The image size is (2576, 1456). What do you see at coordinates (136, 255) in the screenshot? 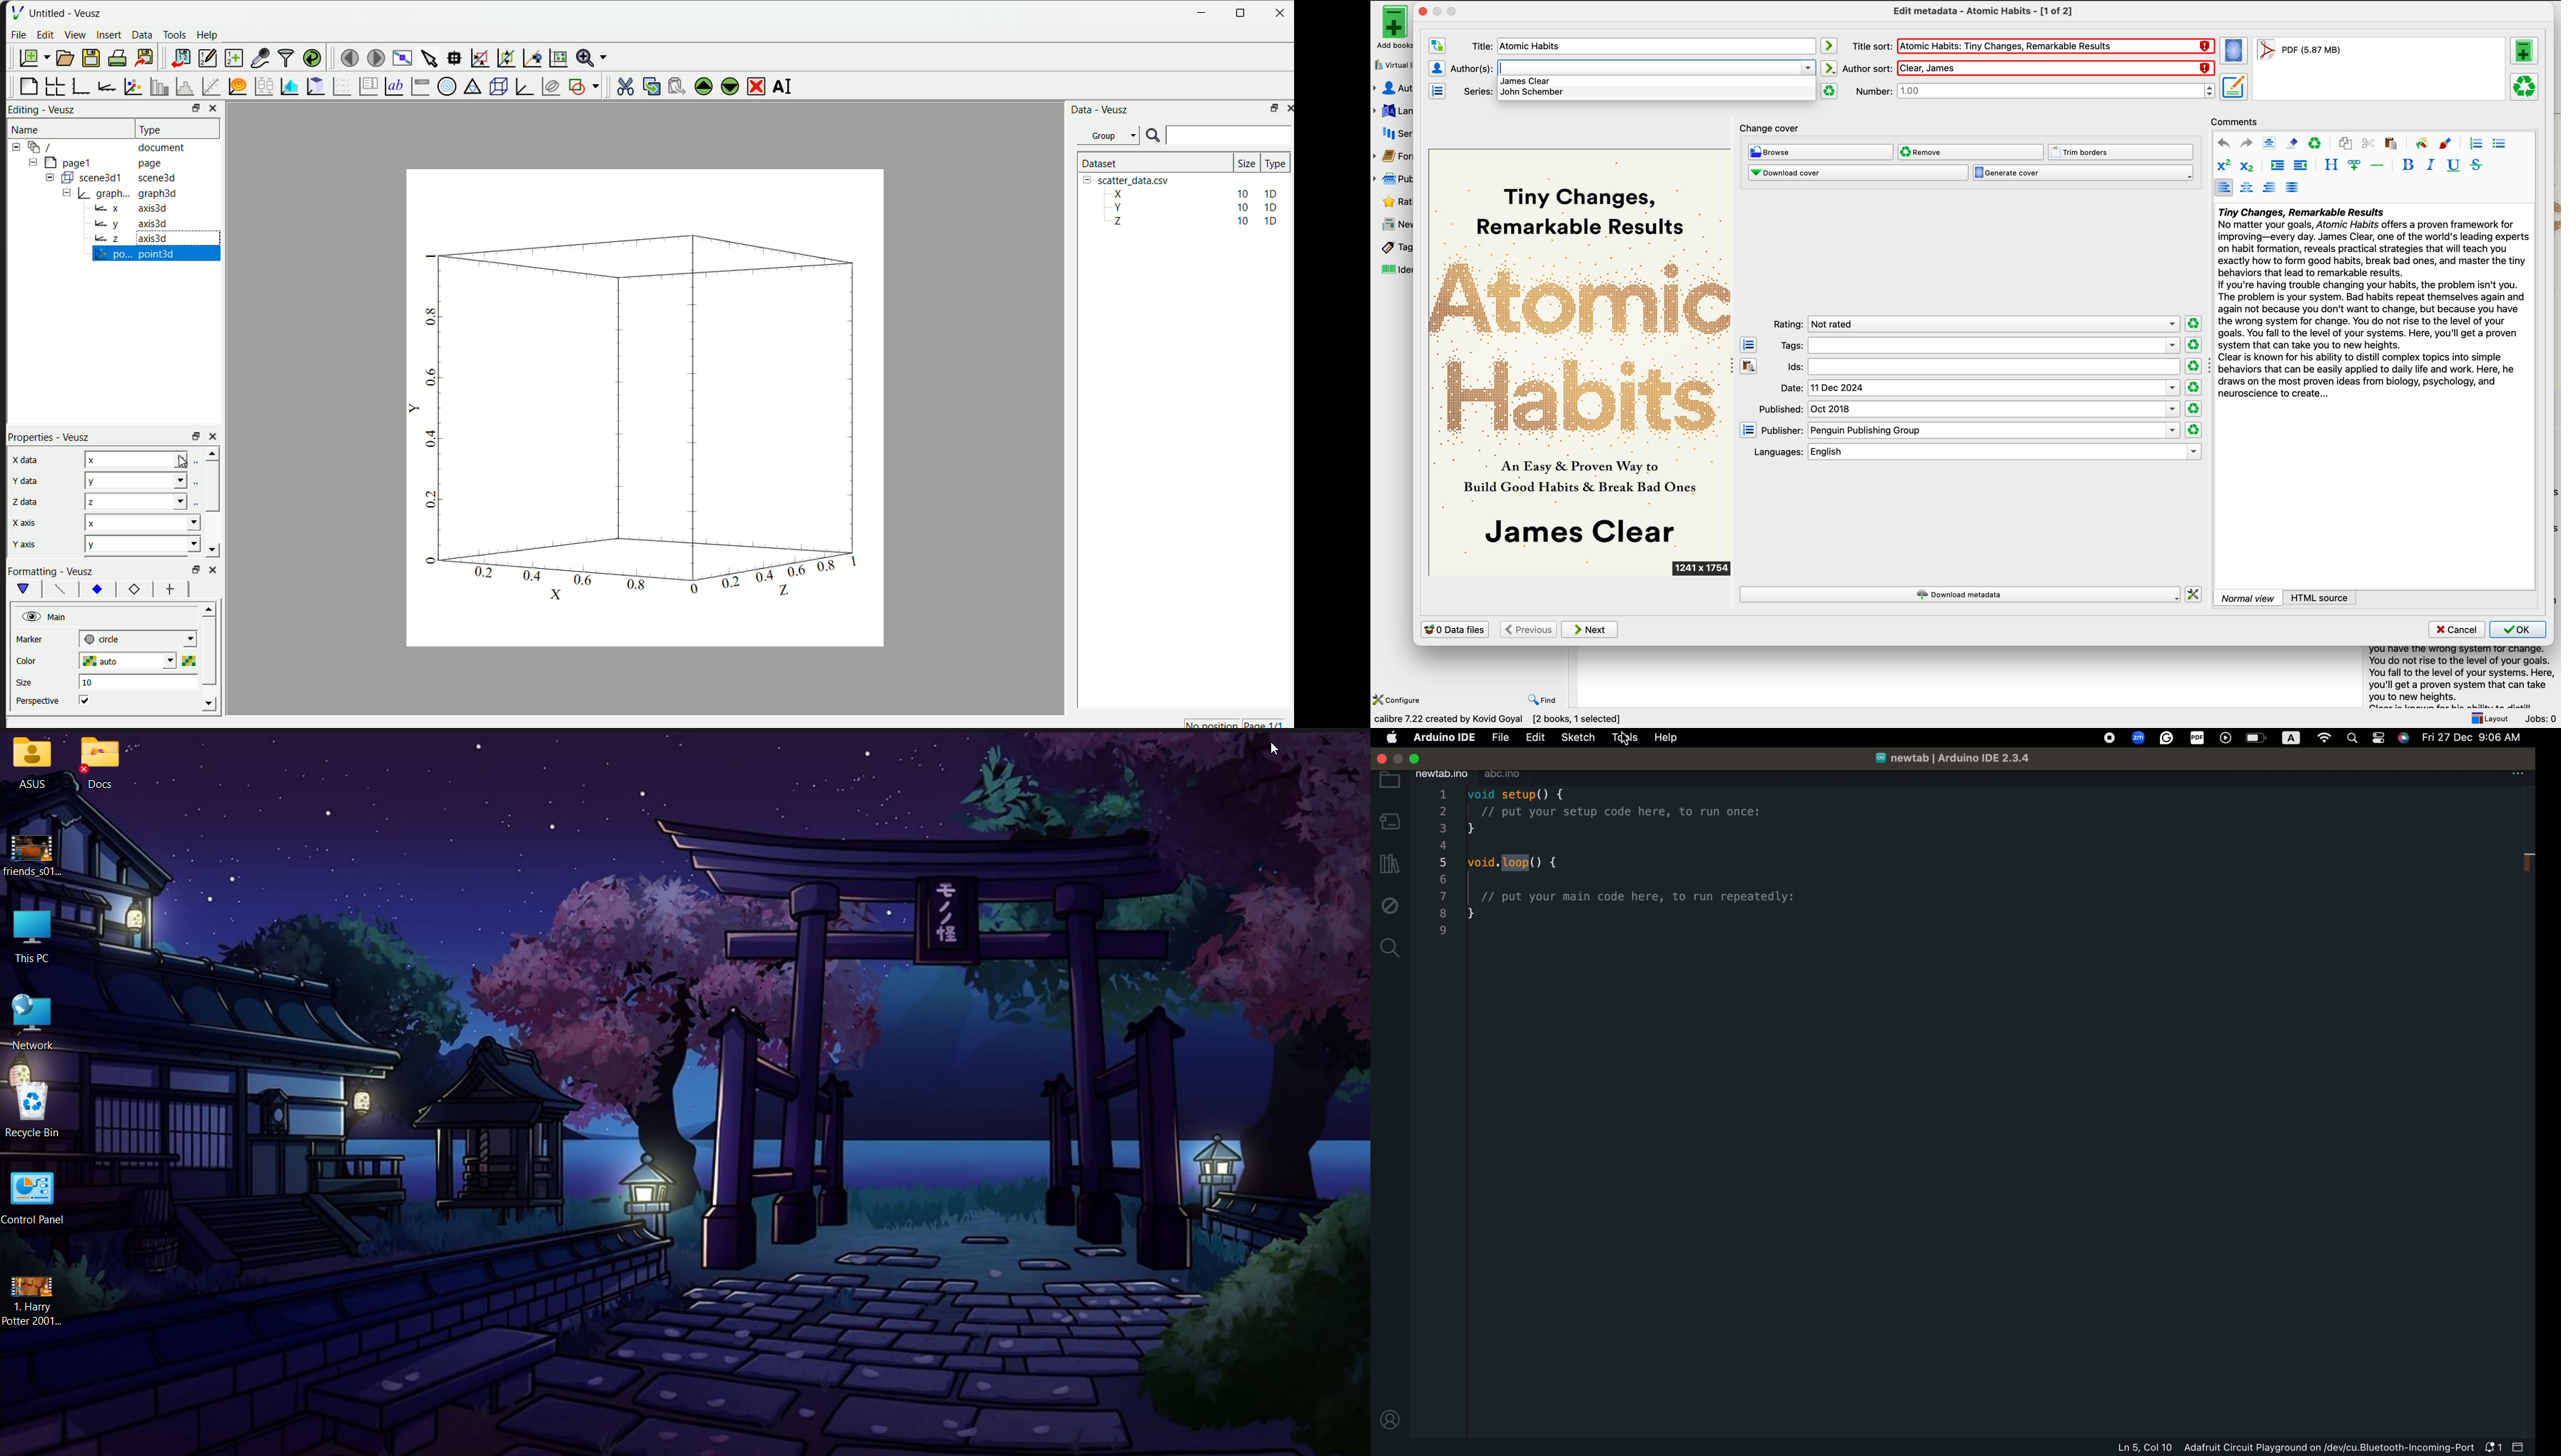
I see `po... point3d` at bounding box center [136, 255].